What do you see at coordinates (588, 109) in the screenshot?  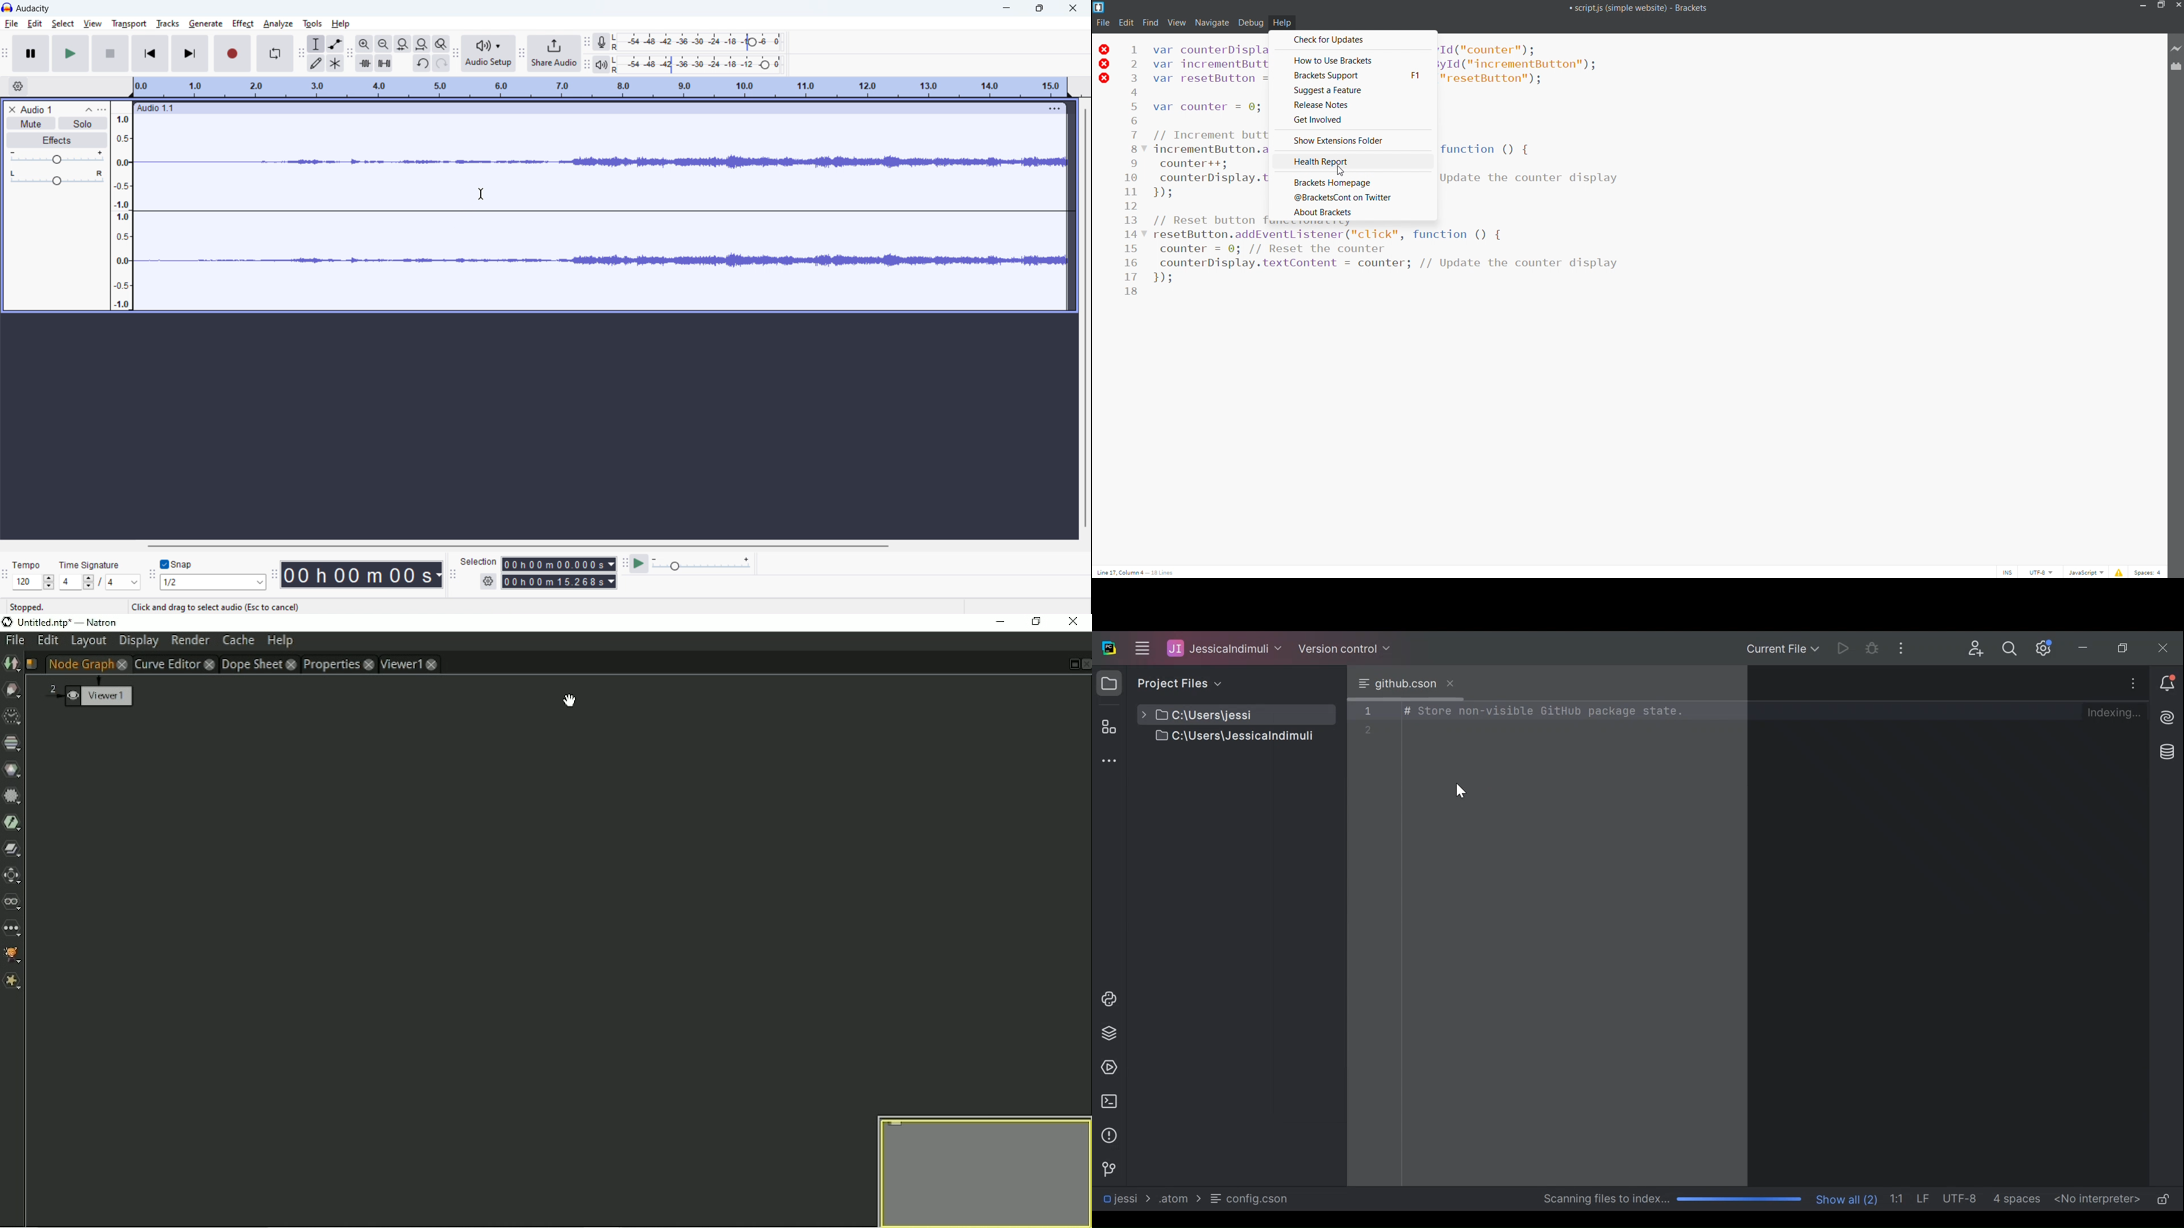 I see `hold to move` at bounding box center [588, 109].